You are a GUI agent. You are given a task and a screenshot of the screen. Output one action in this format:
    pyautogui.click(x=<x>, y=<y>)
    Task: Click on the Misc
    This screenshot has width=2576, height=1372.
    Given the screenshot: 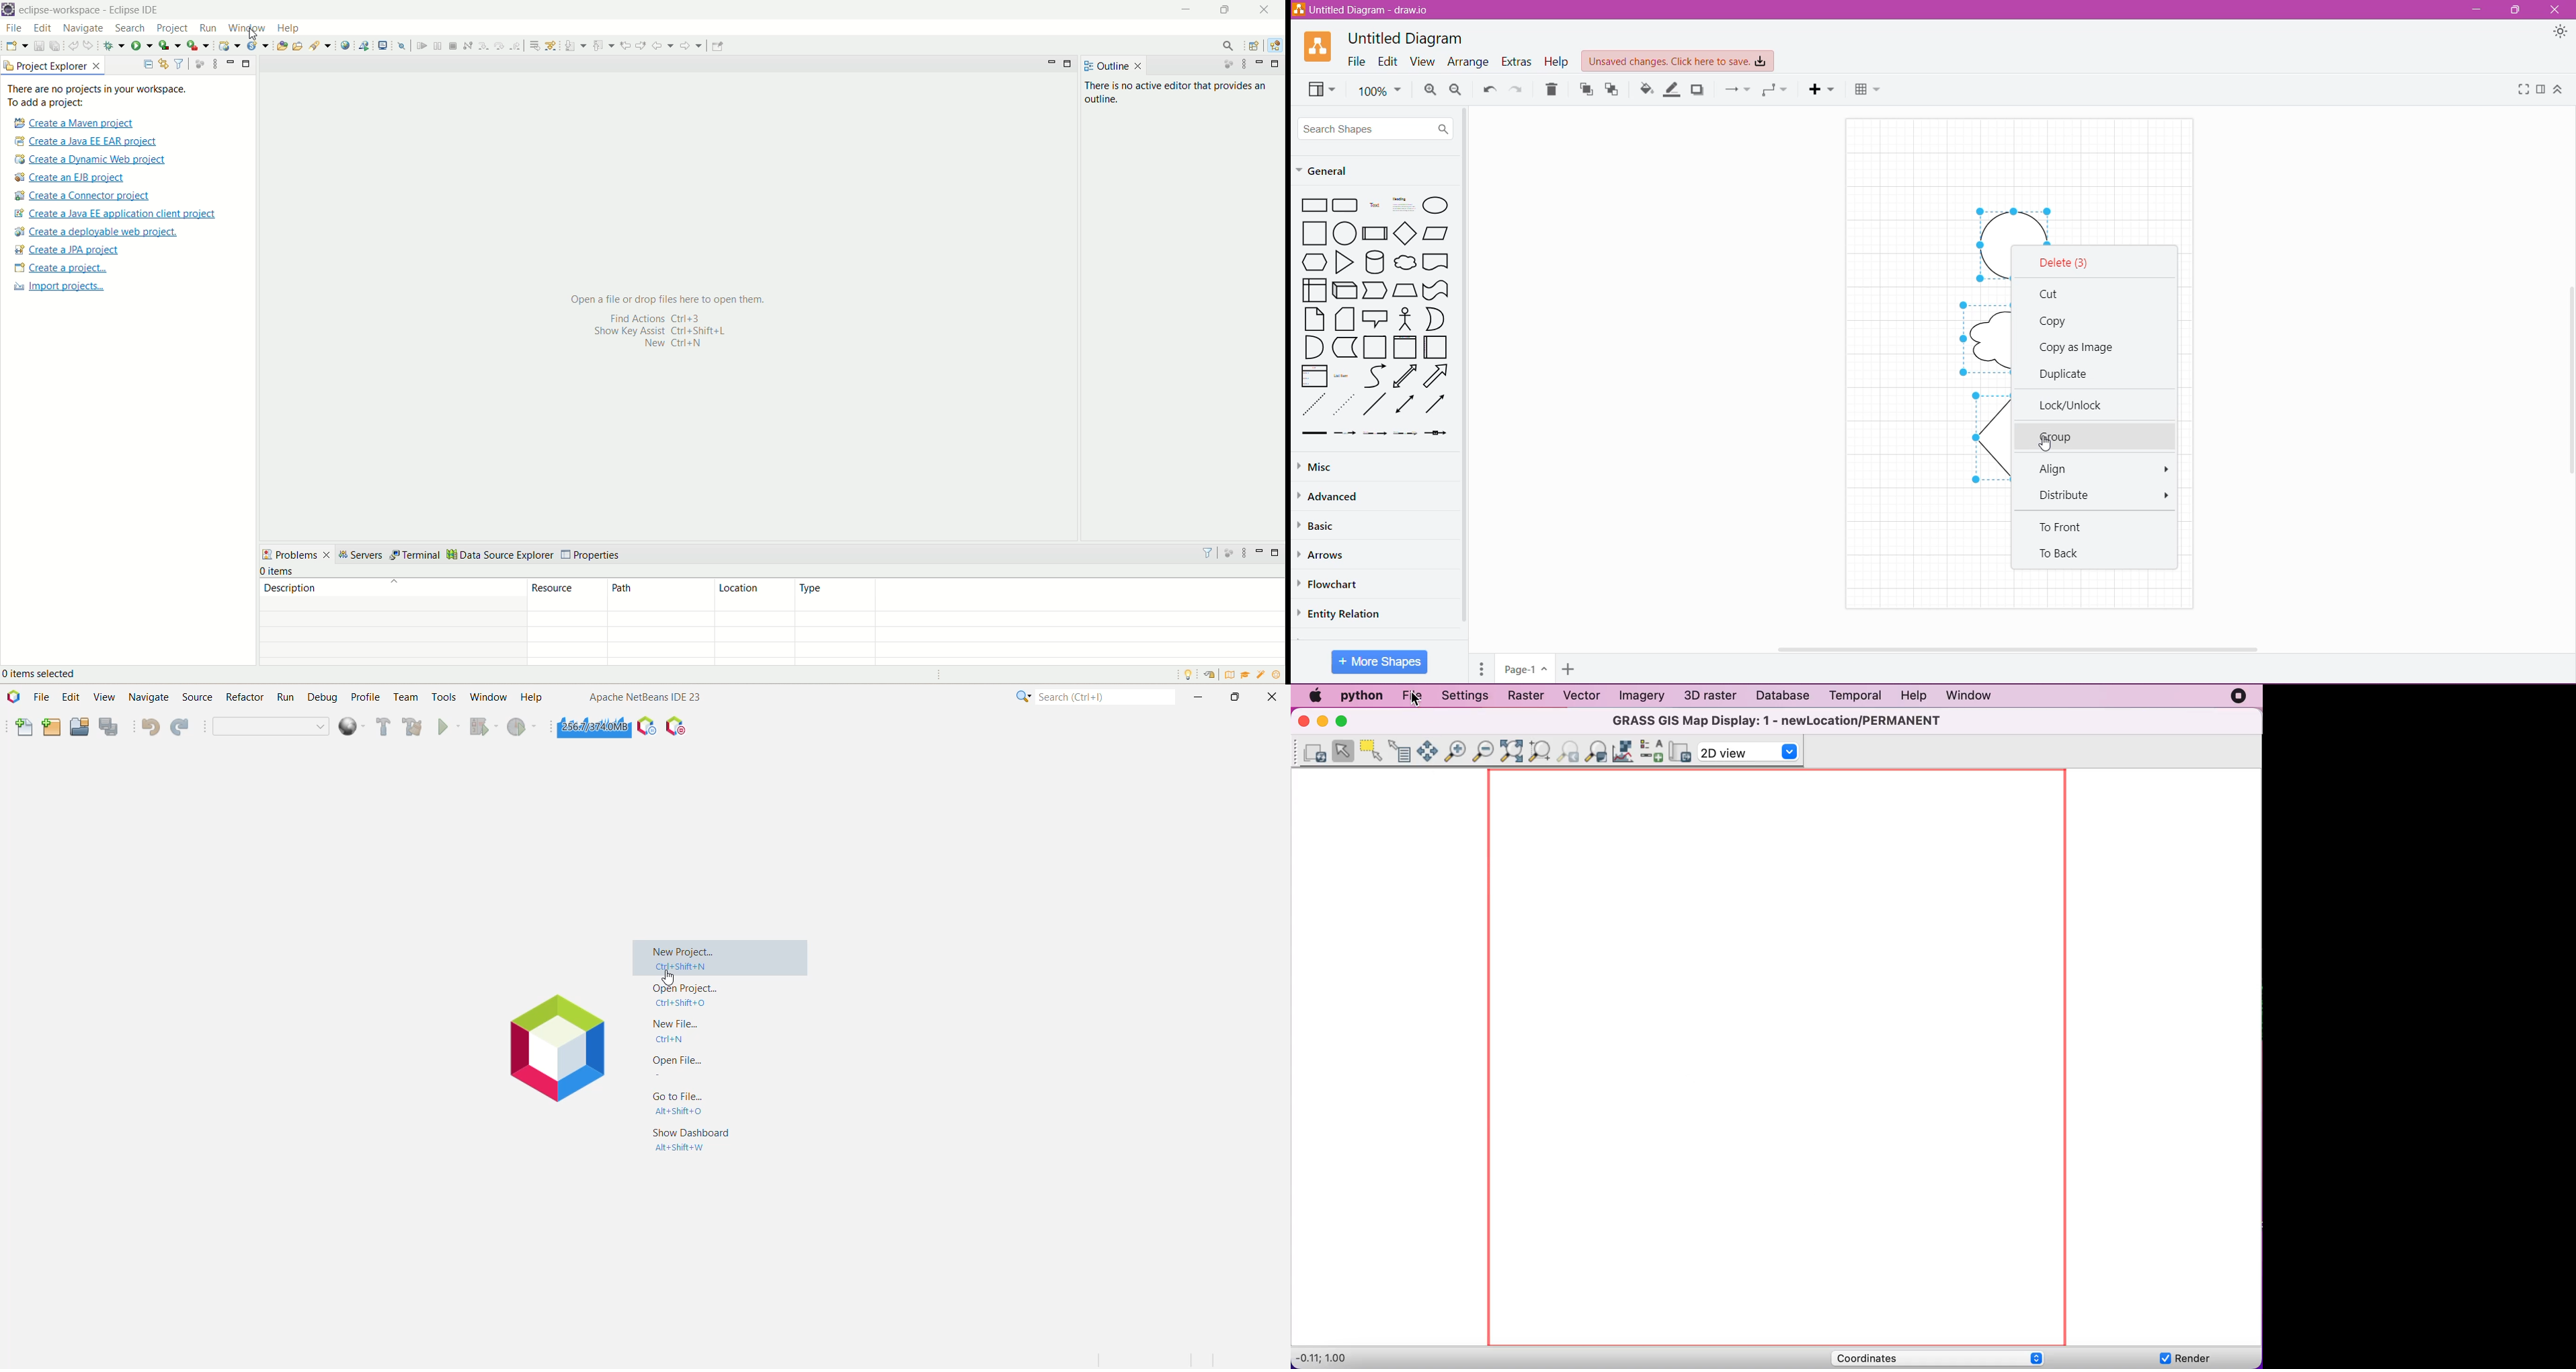 What is the action you would take?
    pyautogui.click(x=1317, y=467)
    